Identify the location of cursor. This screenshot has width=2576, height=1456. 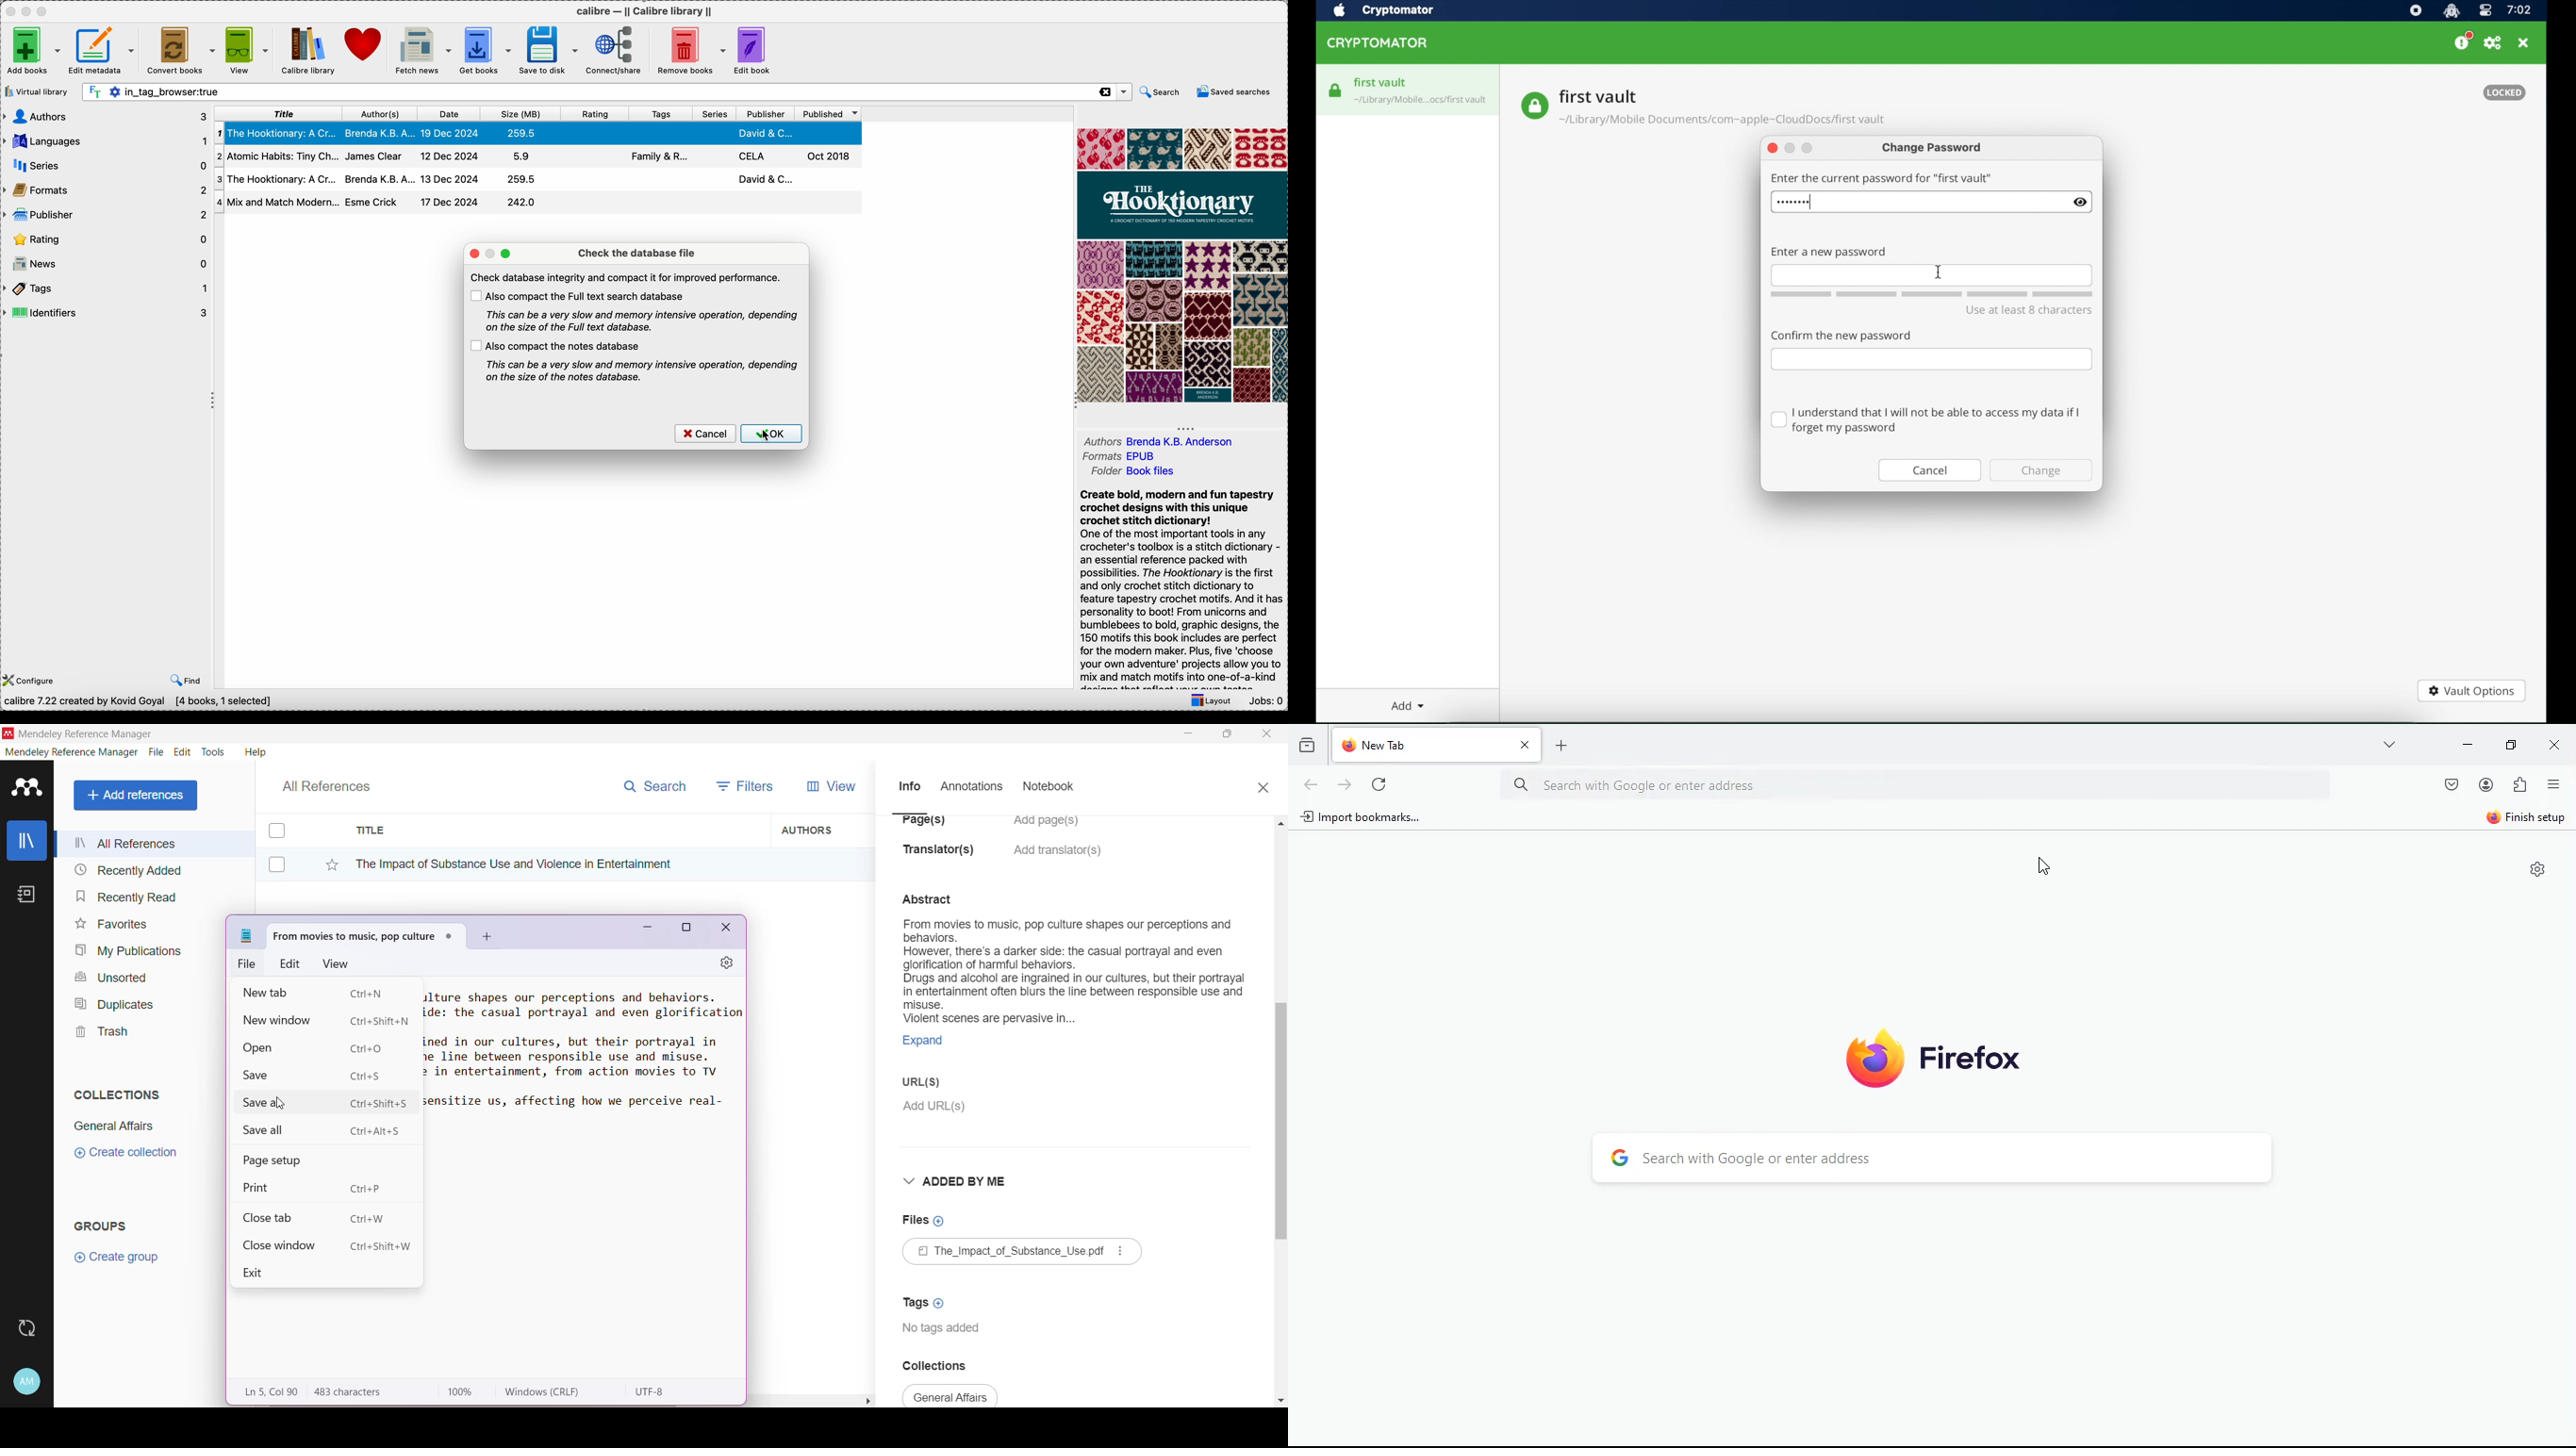
(278, 1103).